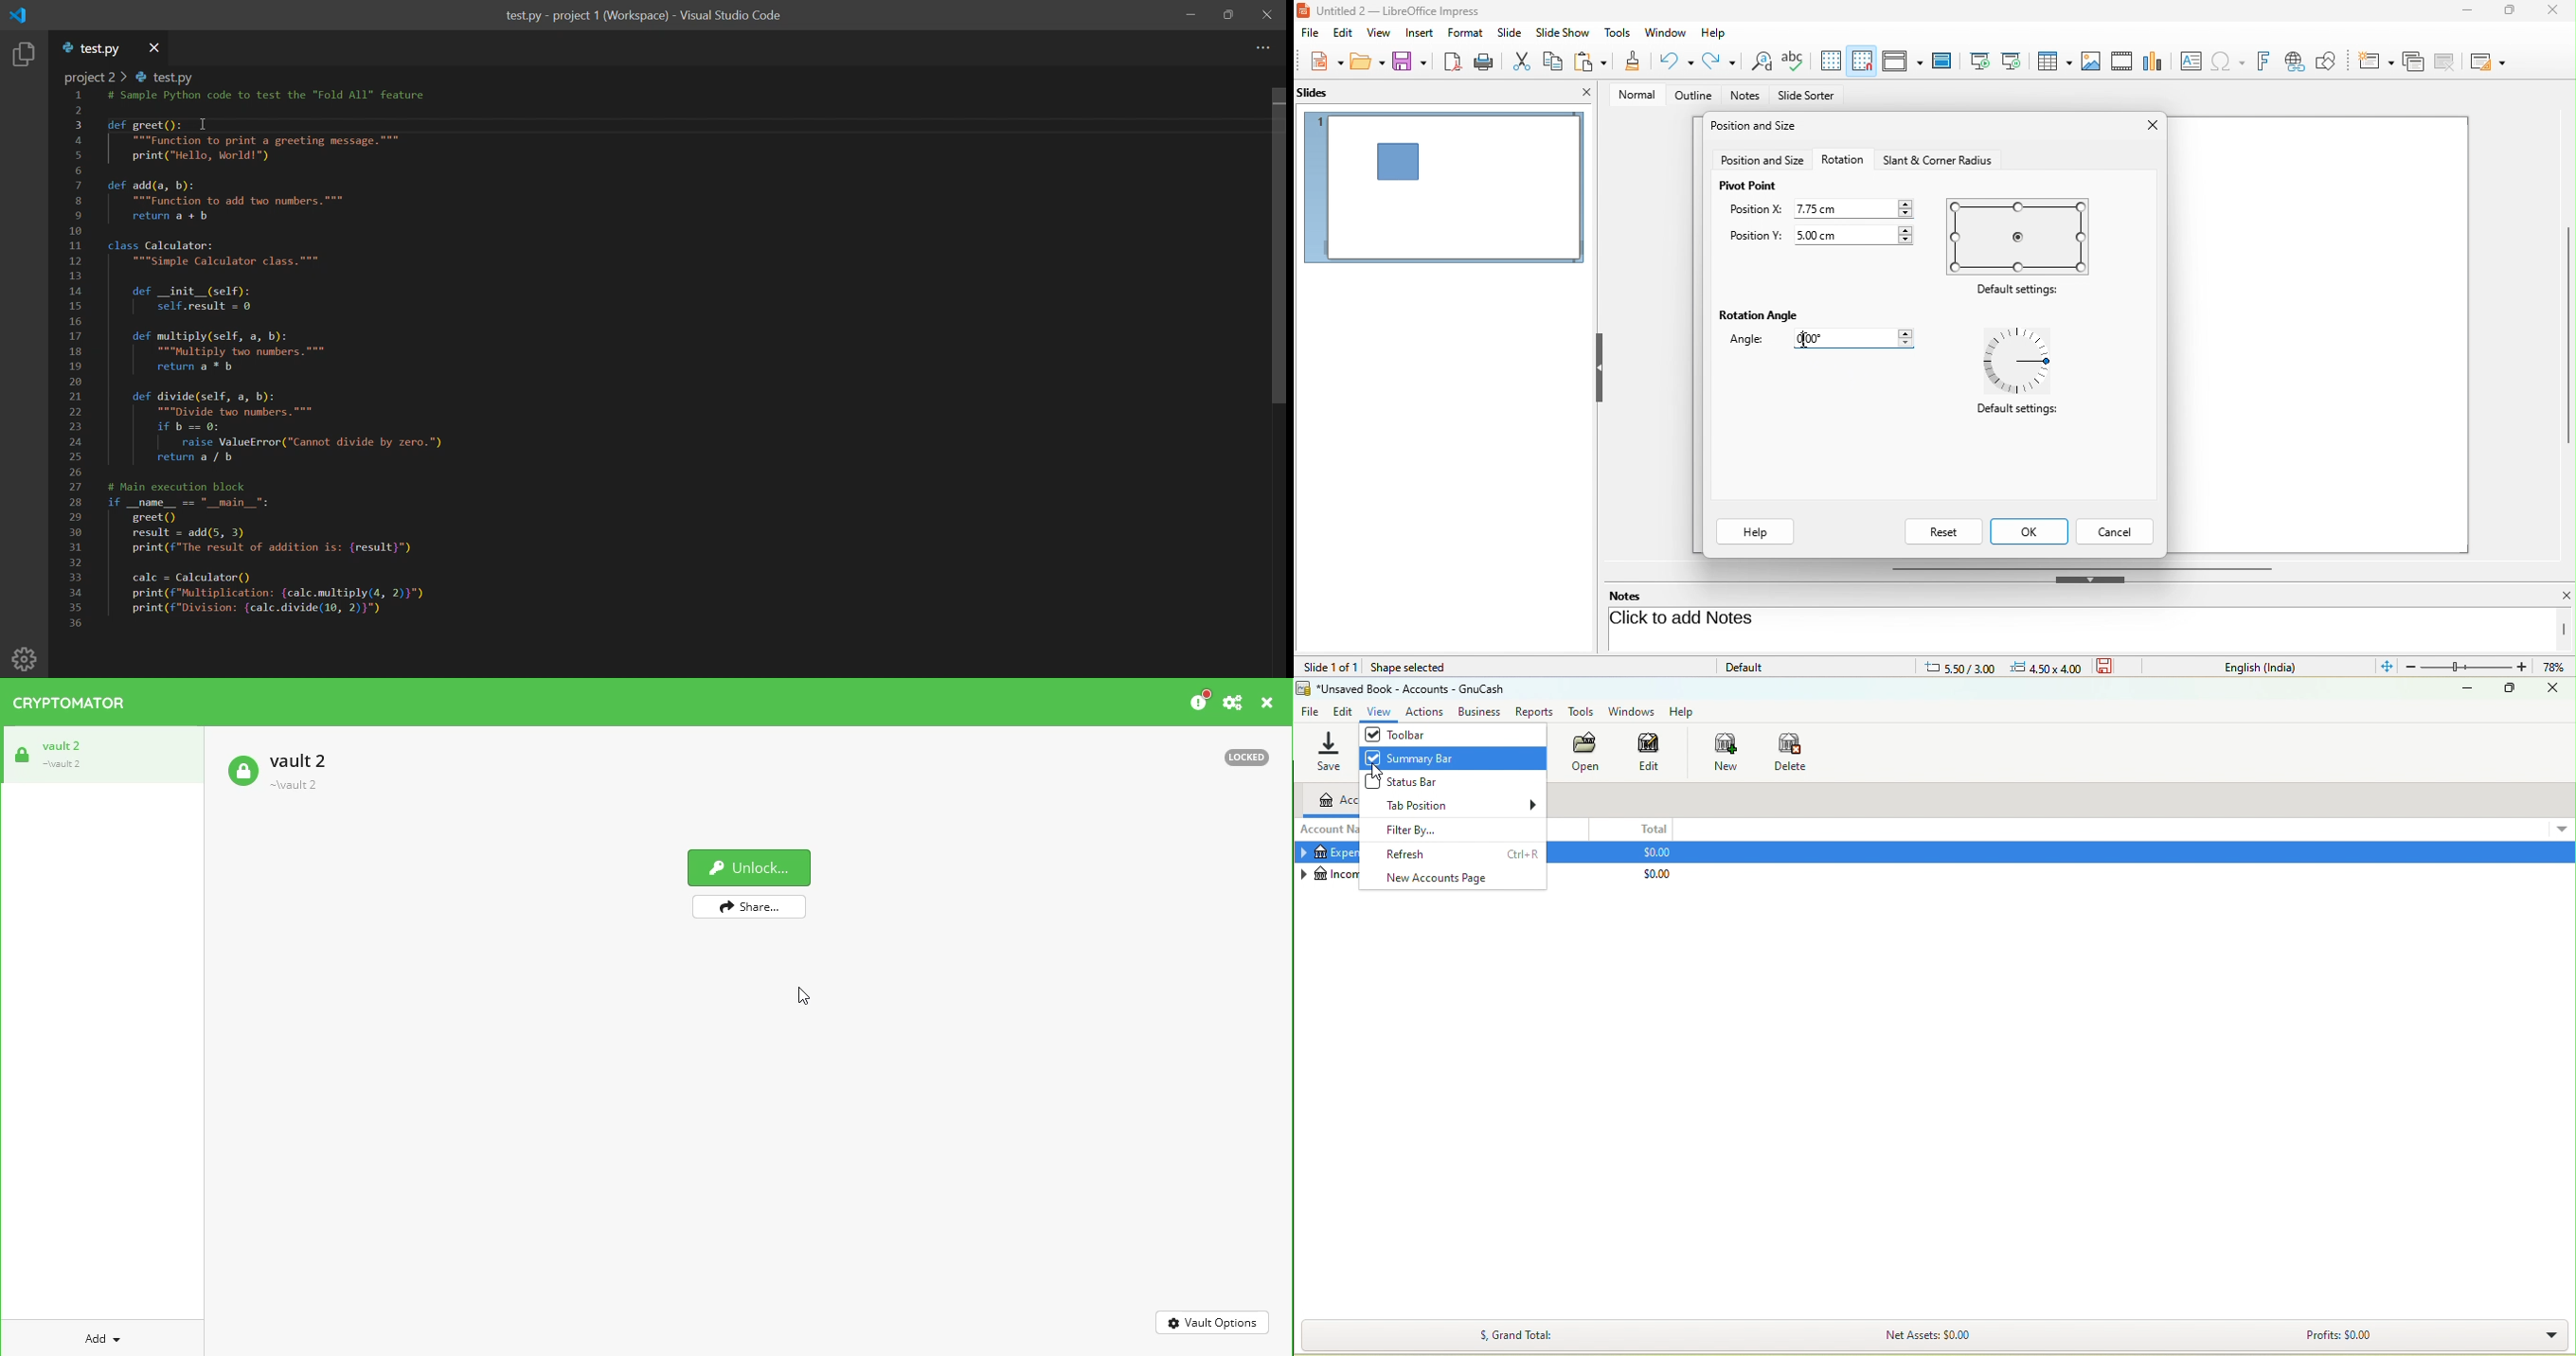  Describe the element at coordinates (2451, 62) in the screenshot. I see `delete slide` at that location.